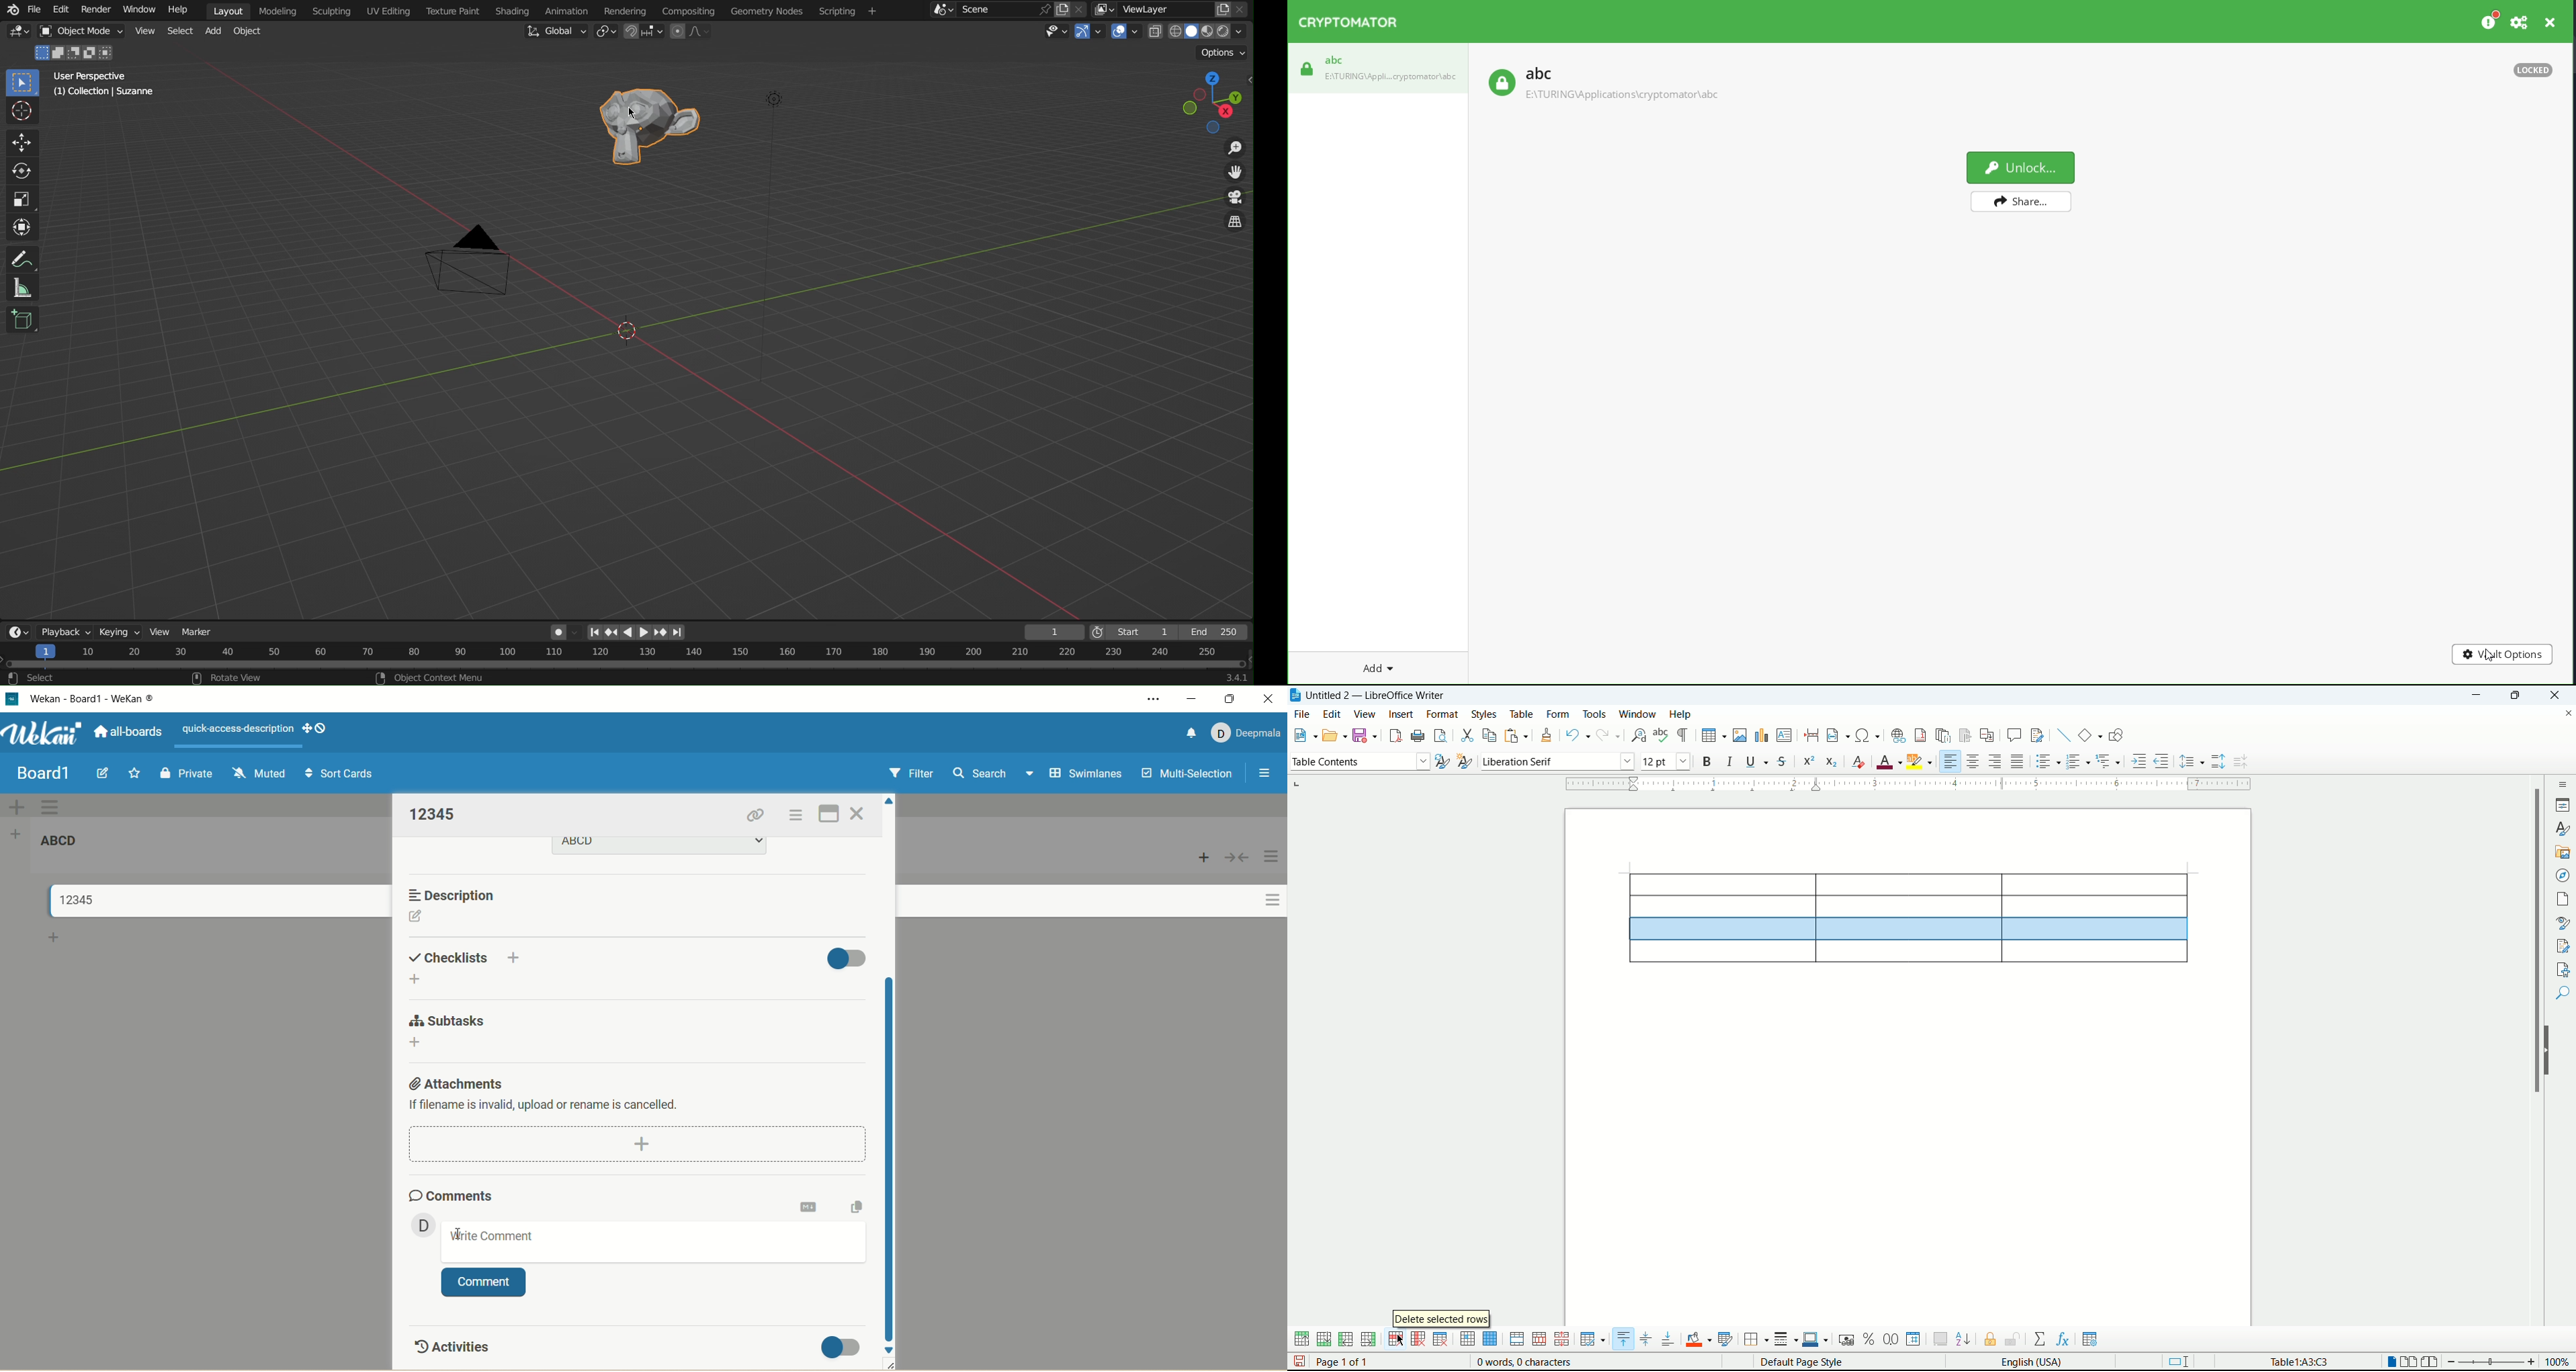  I want to click on add, so click(419, 980).